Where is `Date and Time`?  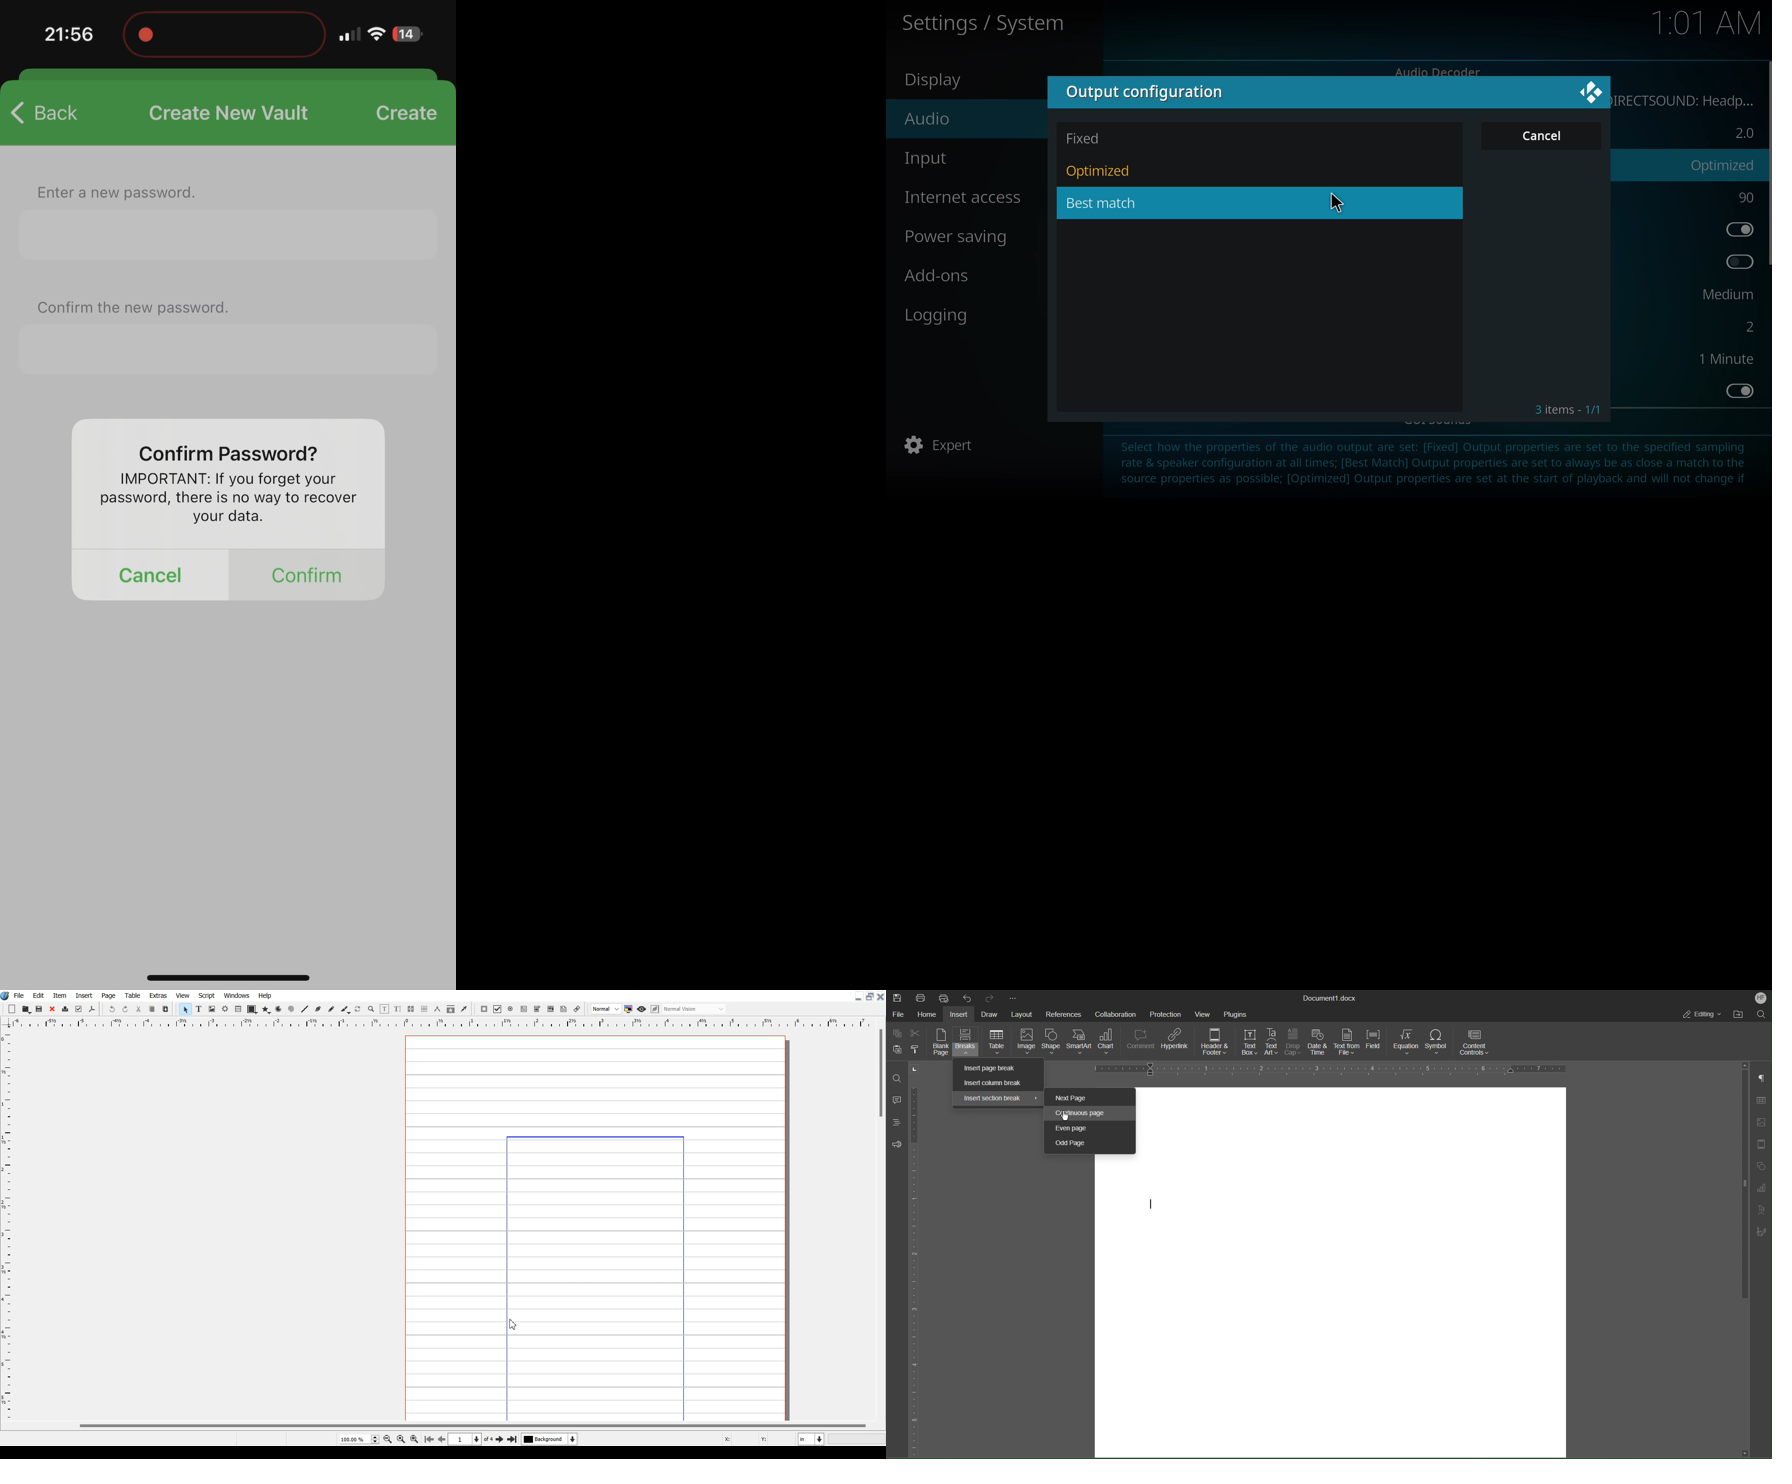 Date and Time is located at coordinates (1318, 1042).